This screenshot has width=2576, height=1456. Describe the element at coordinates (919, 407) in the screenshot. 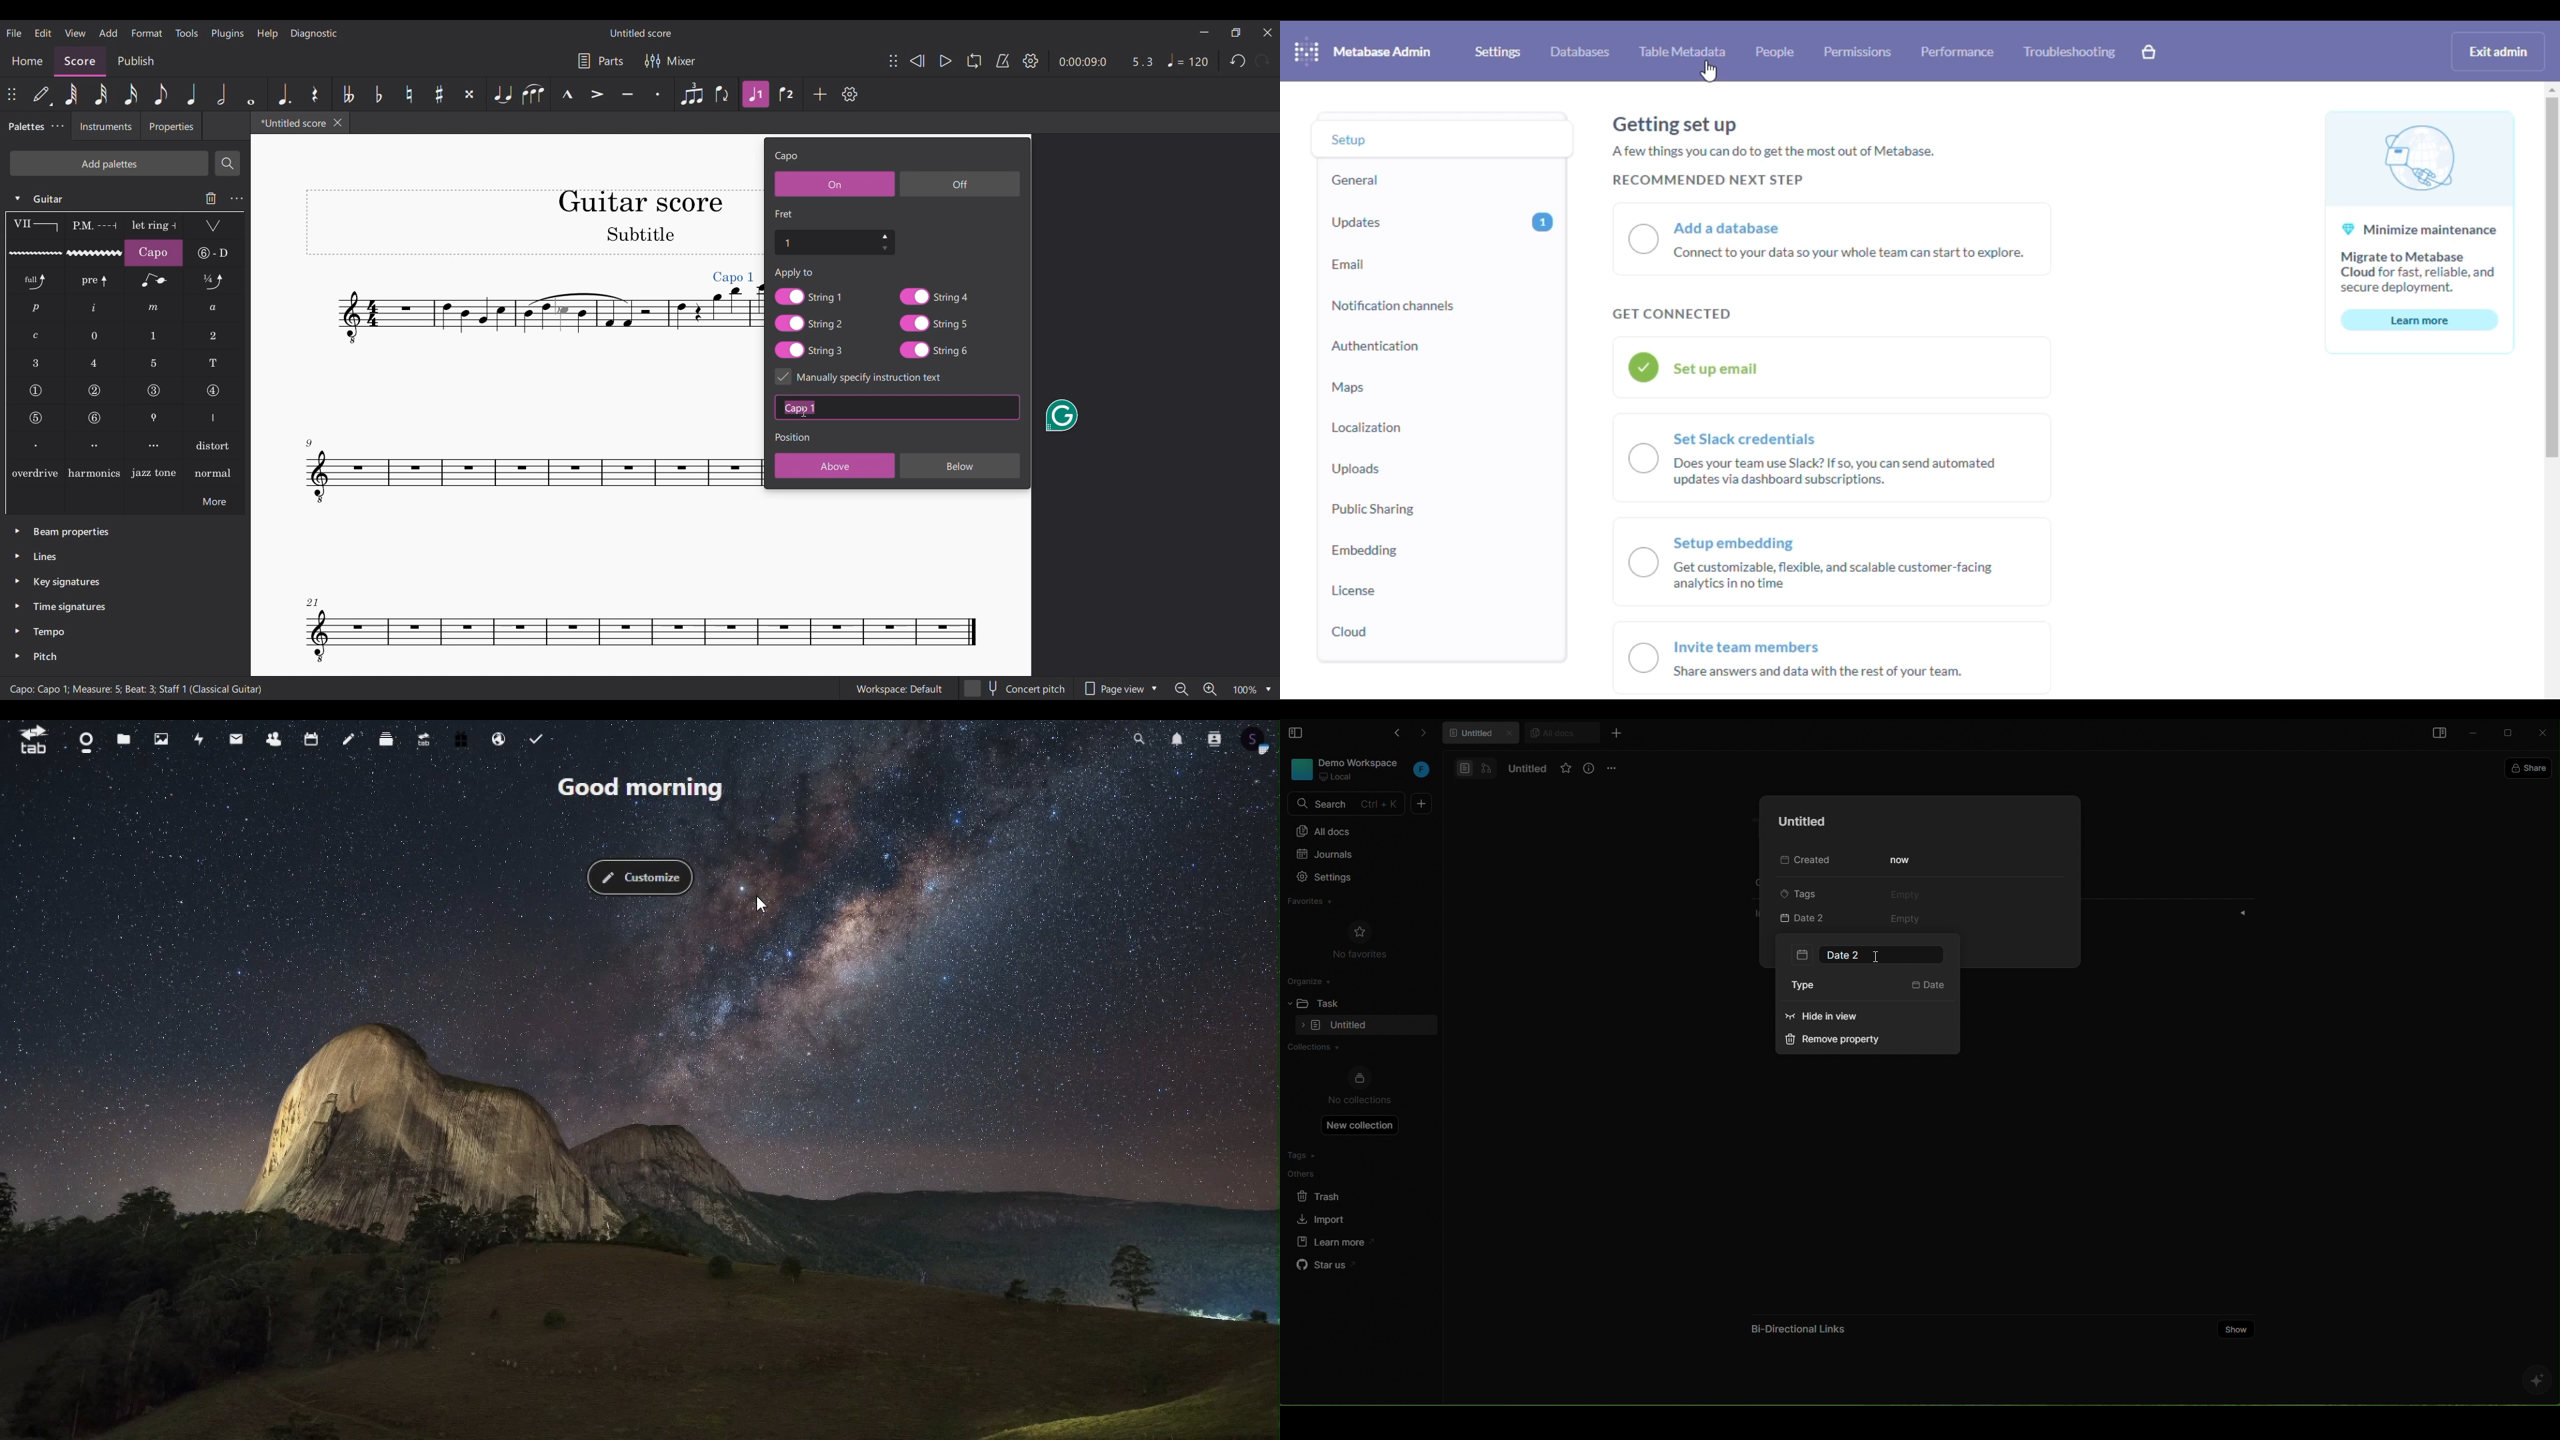

I see `Text box` at that location.